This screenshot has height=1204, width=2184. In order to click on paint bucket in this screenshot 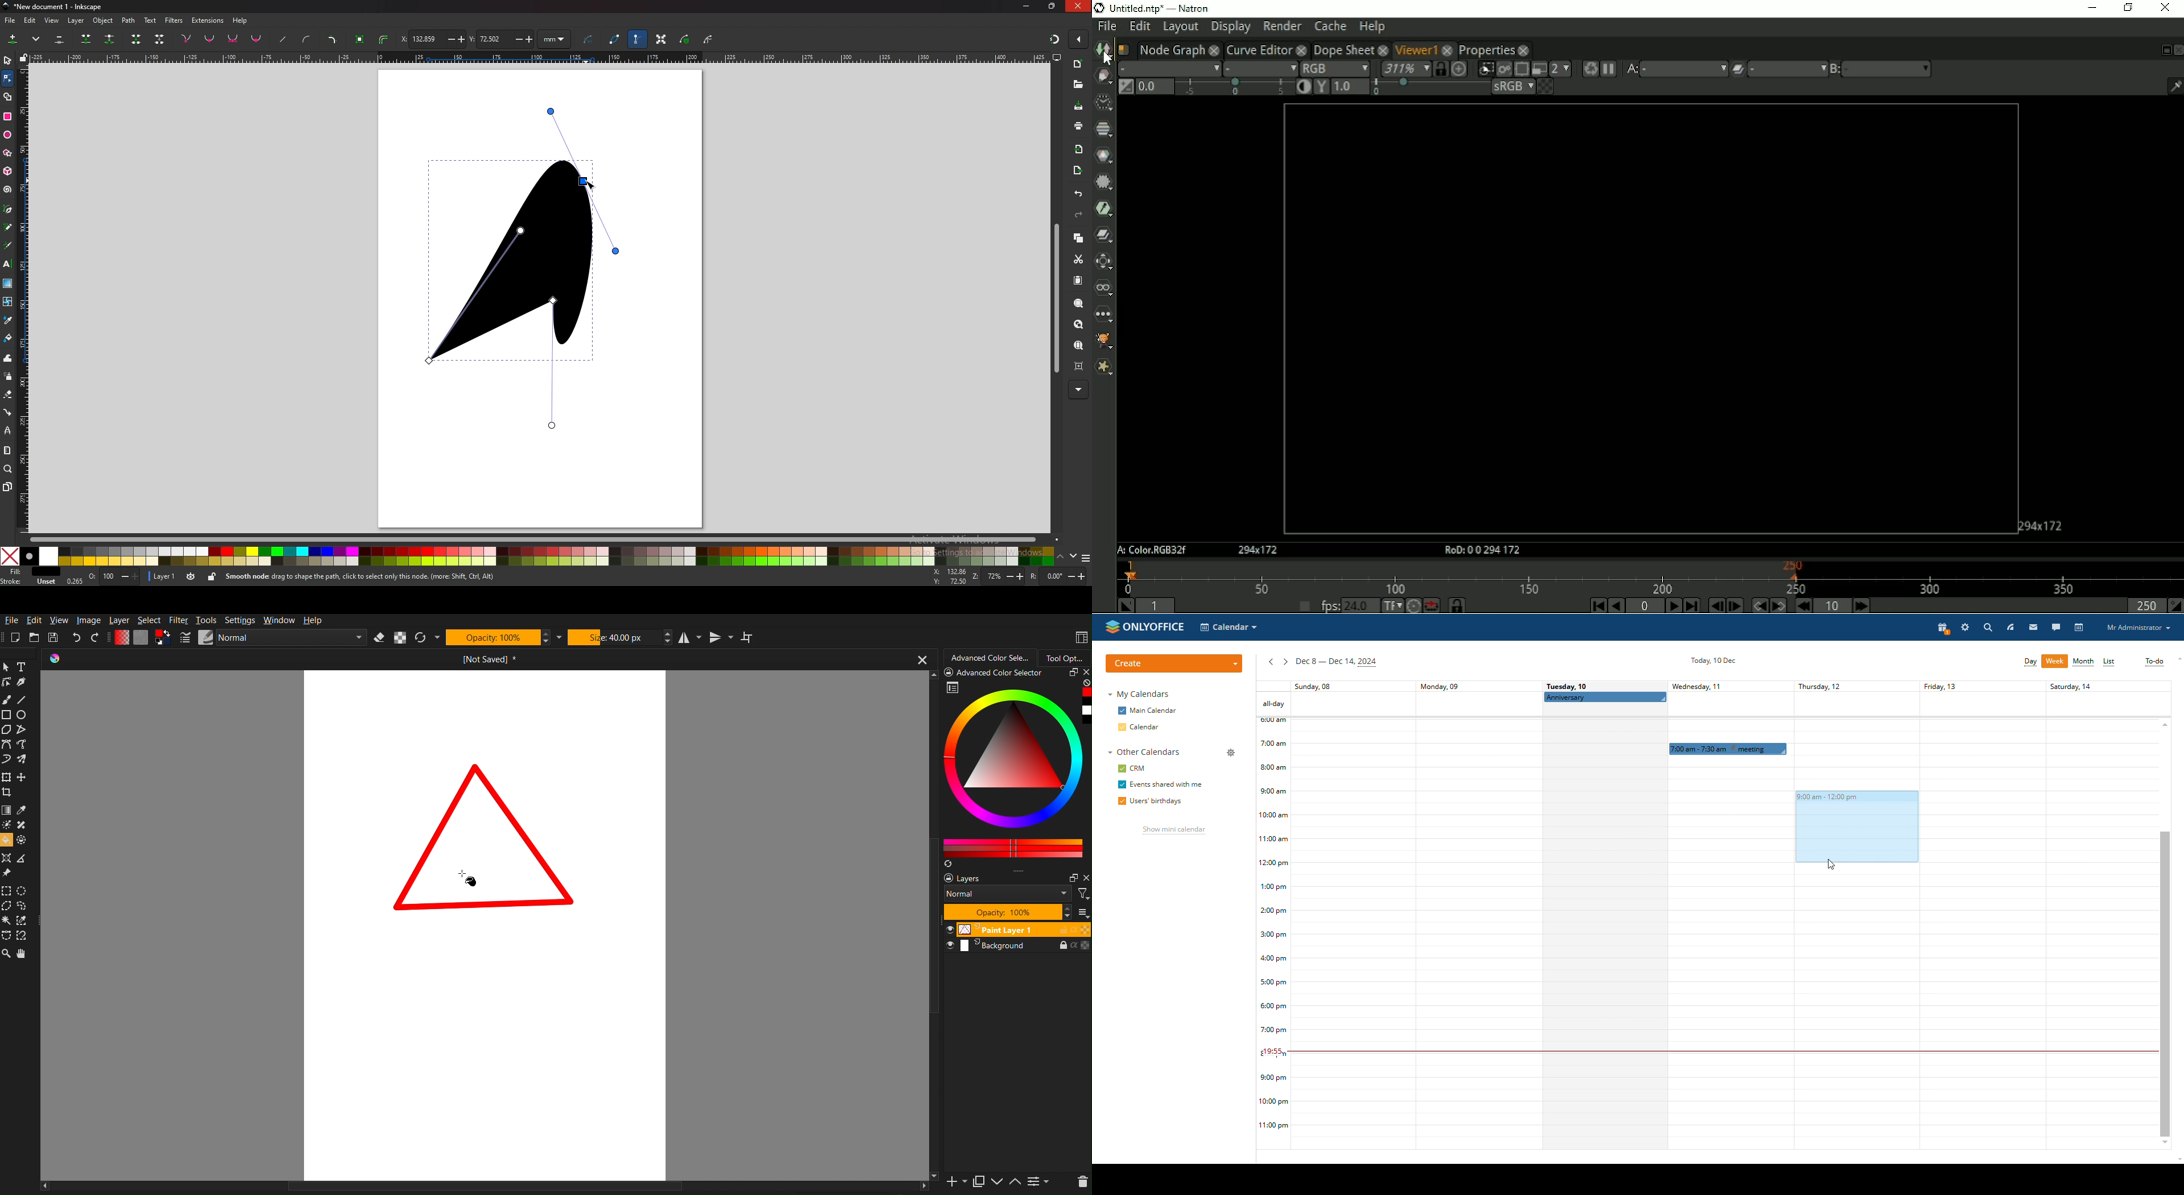, I will do `click(7, 339)`.